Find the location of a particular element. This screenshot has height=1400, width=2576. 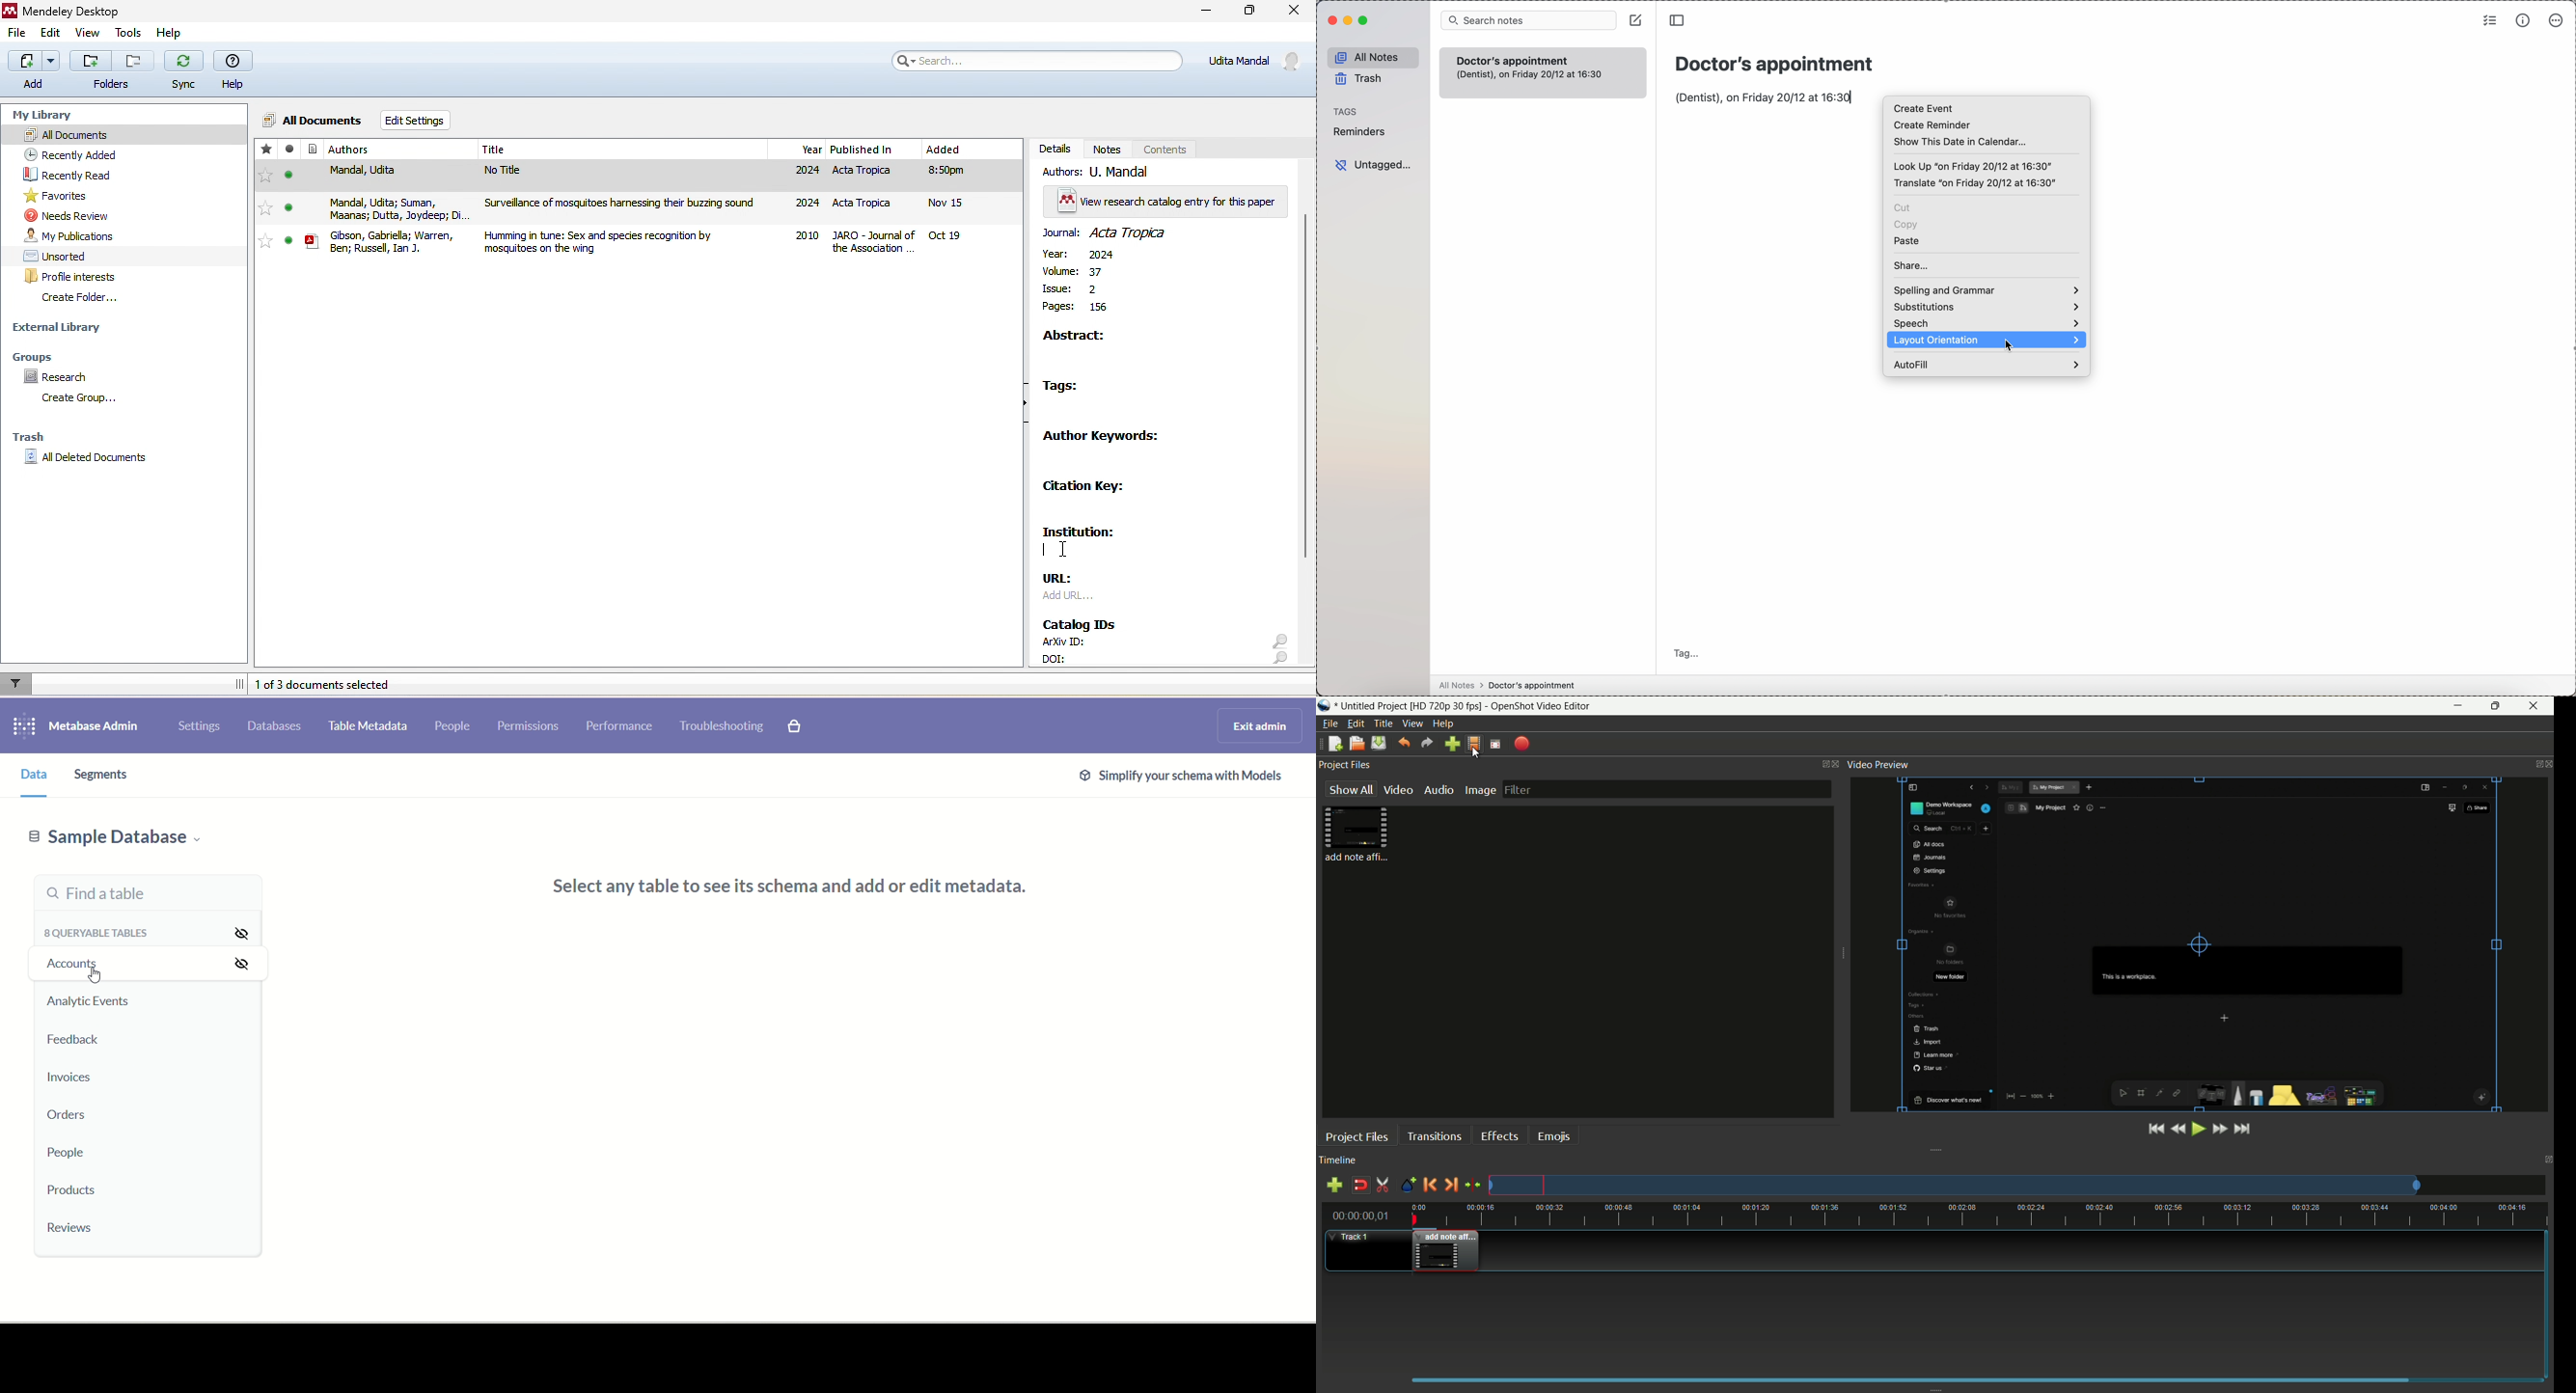

body text: dentist on friday 20/12 at 16:30 is located at coordinates (1762, 97).